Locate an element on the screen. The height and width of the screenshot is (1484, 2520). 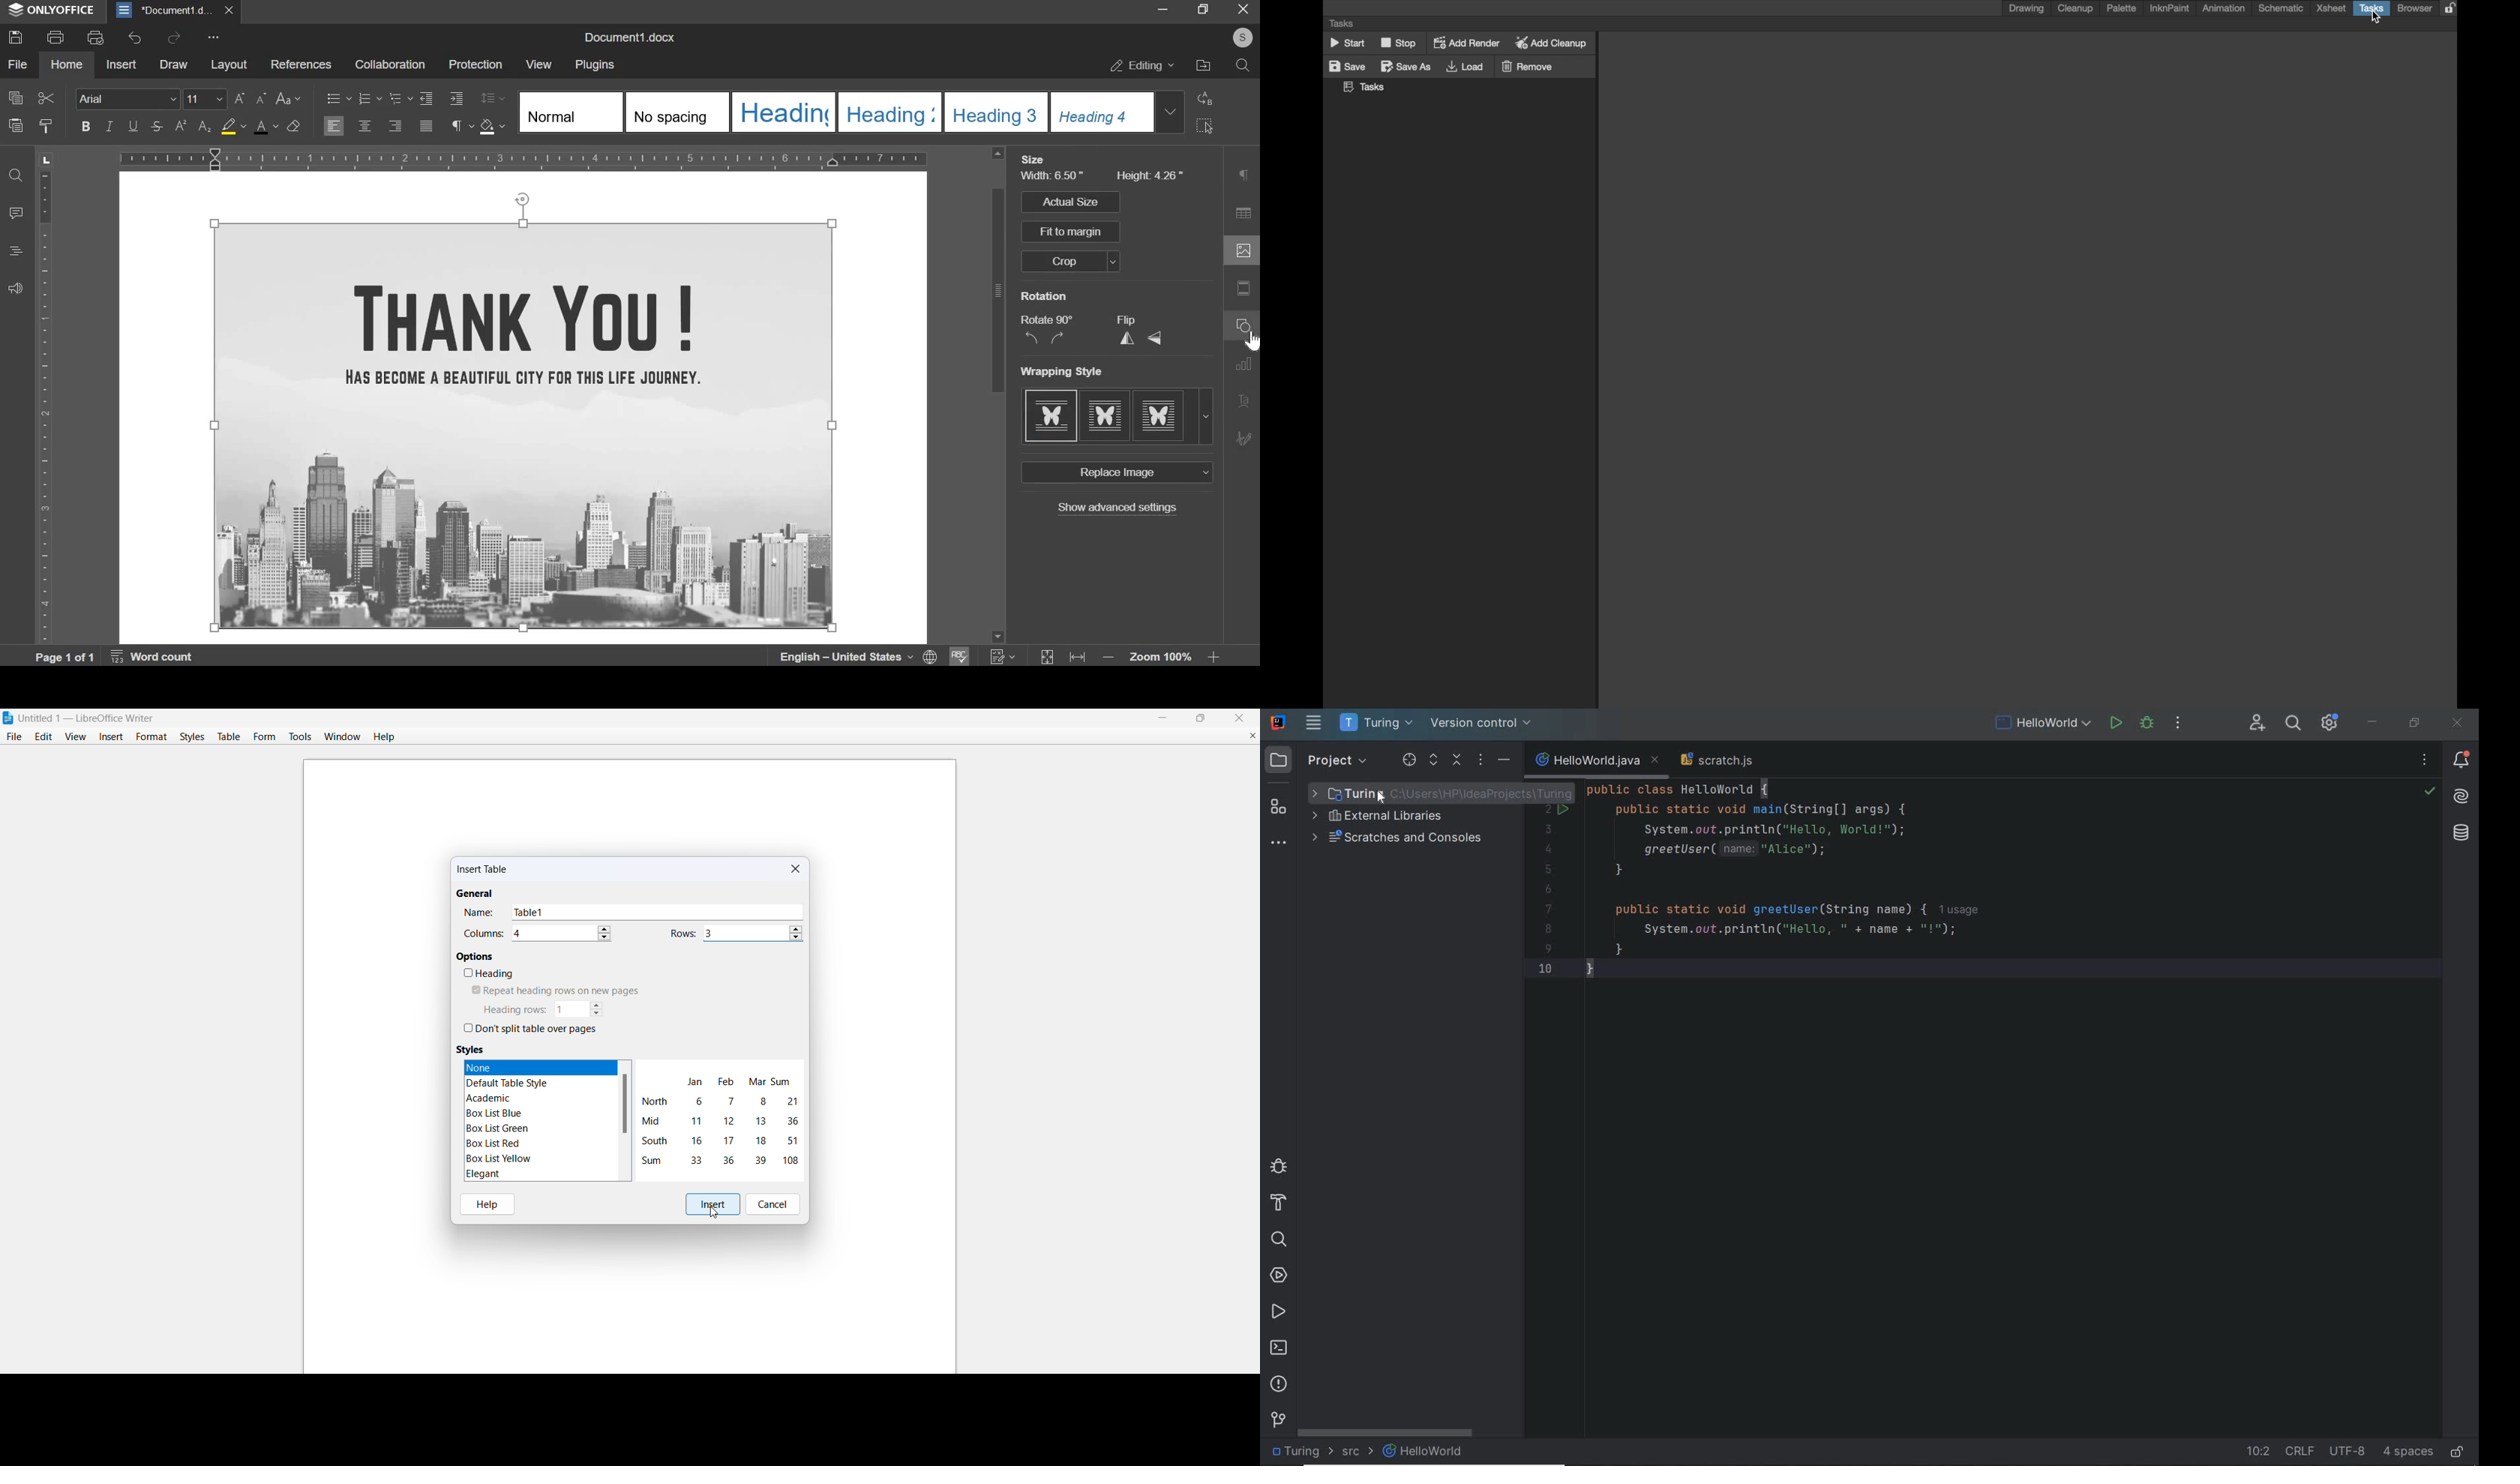
repeat heading rows on new pages 2 is located at coordinates (551, 991).